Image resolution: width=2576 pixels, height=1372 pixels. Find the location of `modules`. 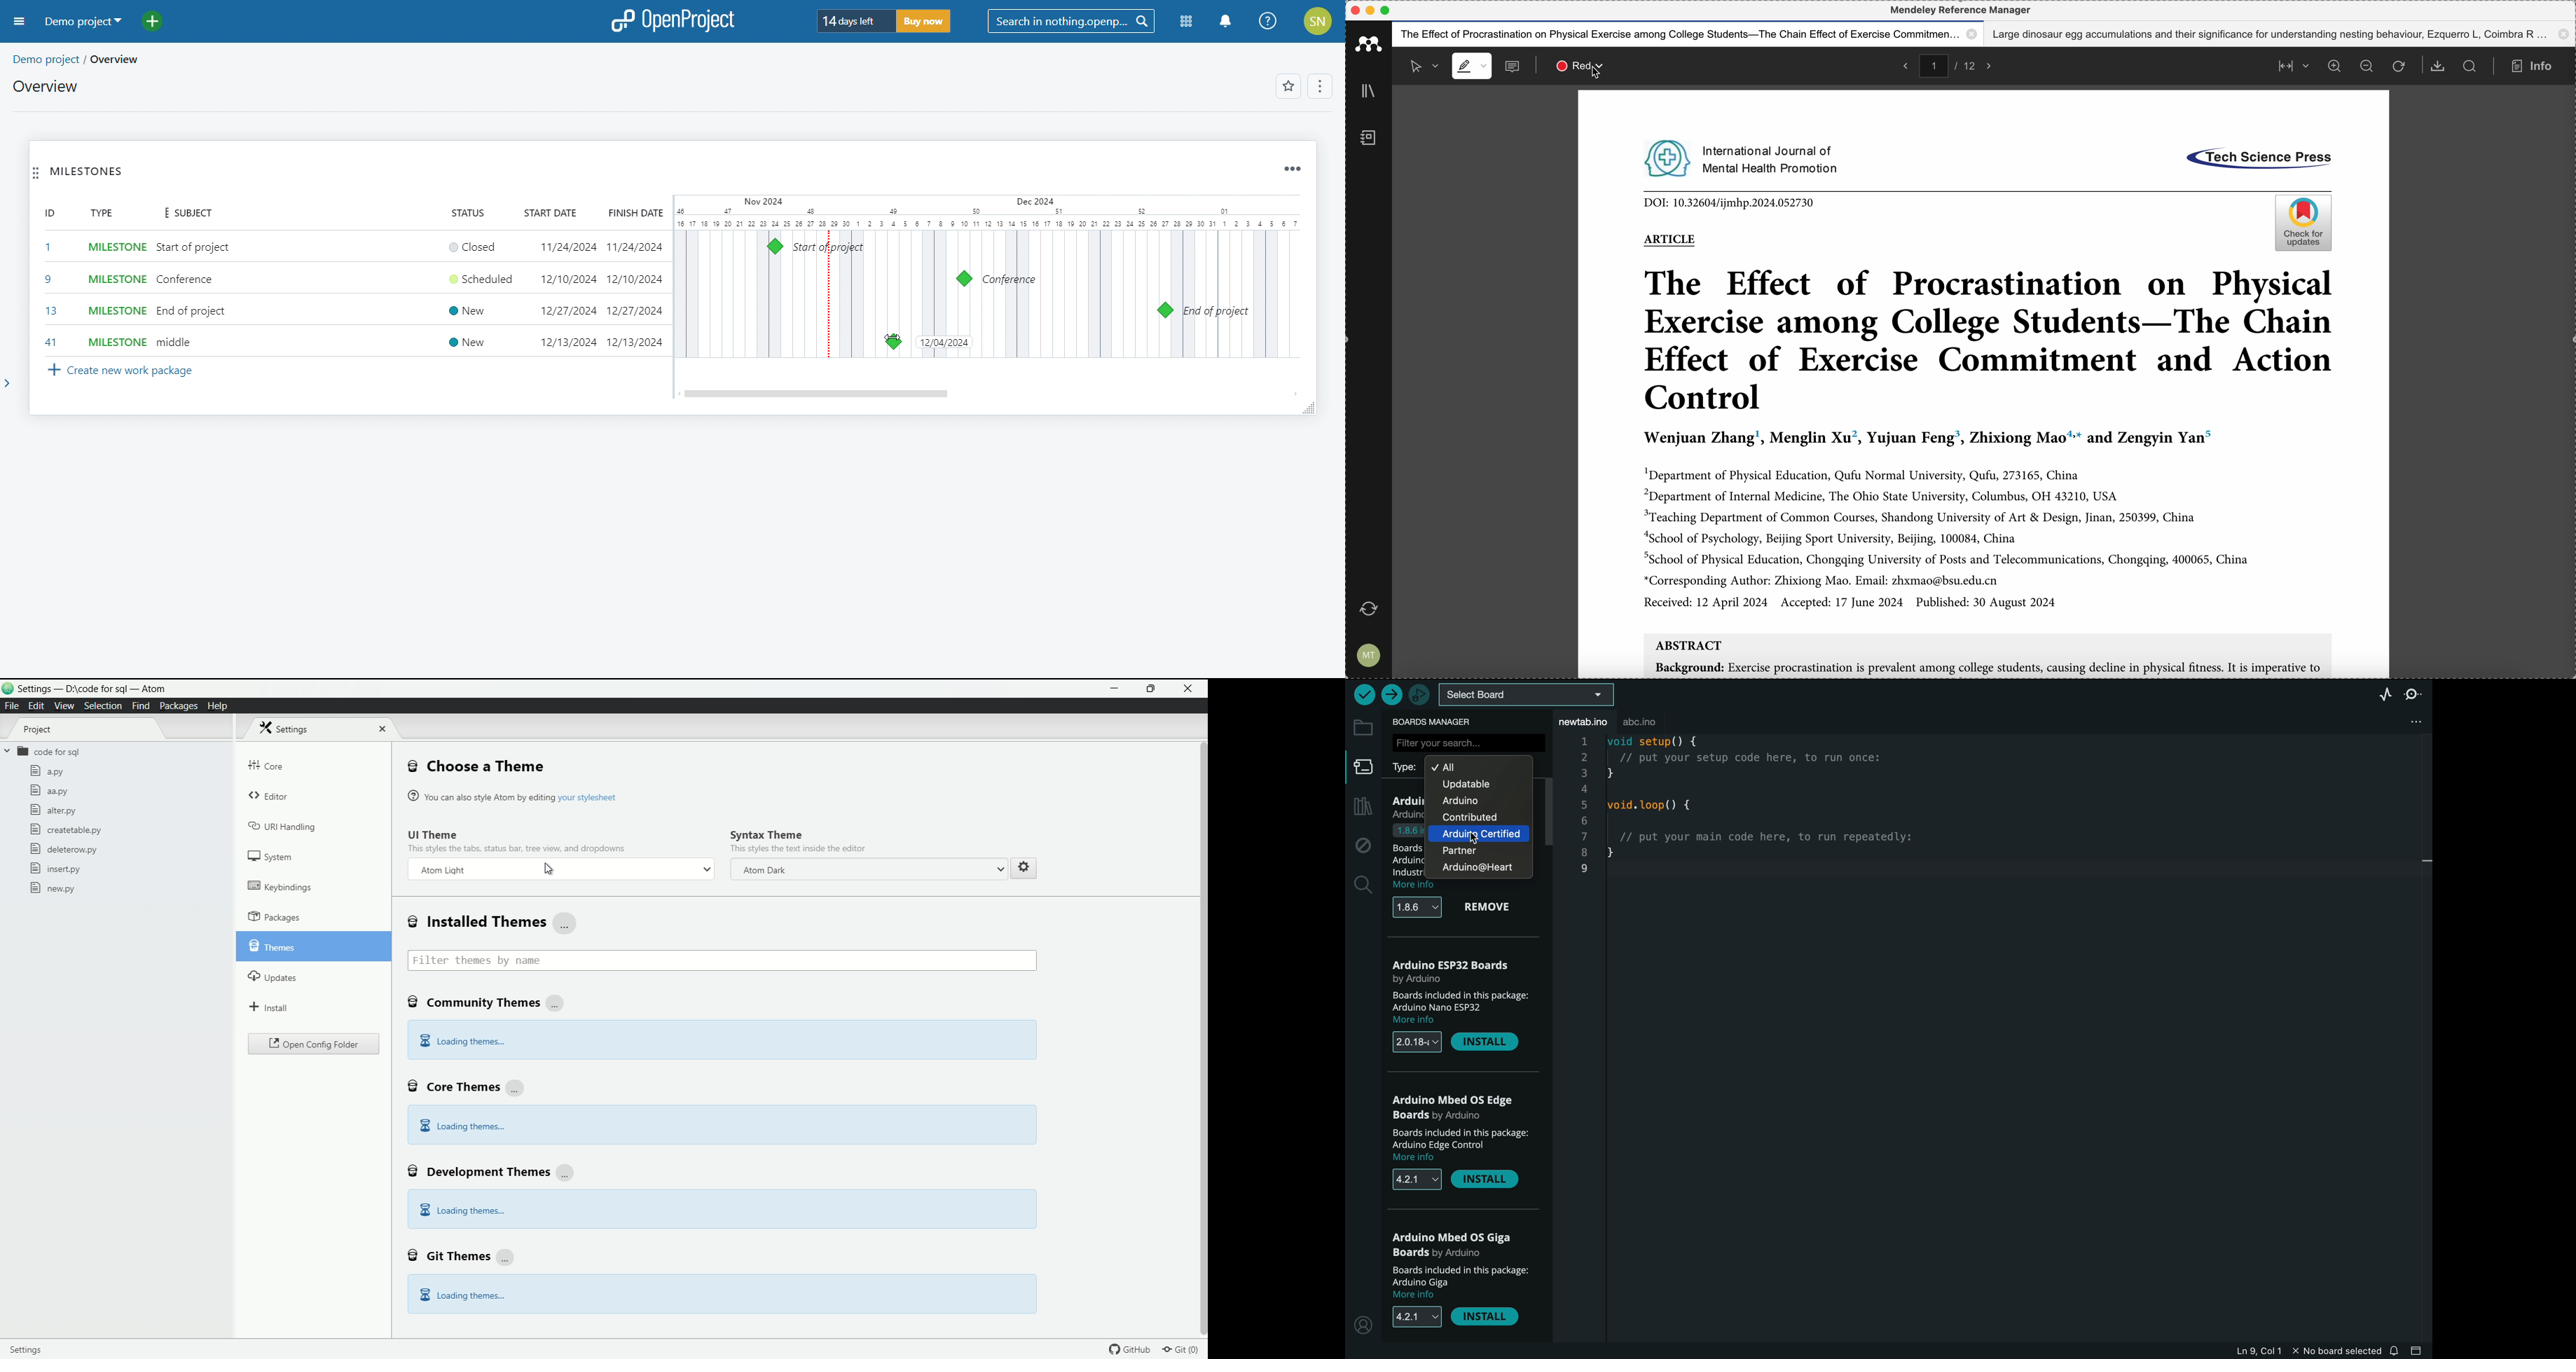

modules is located at coordinates (1187, 22).